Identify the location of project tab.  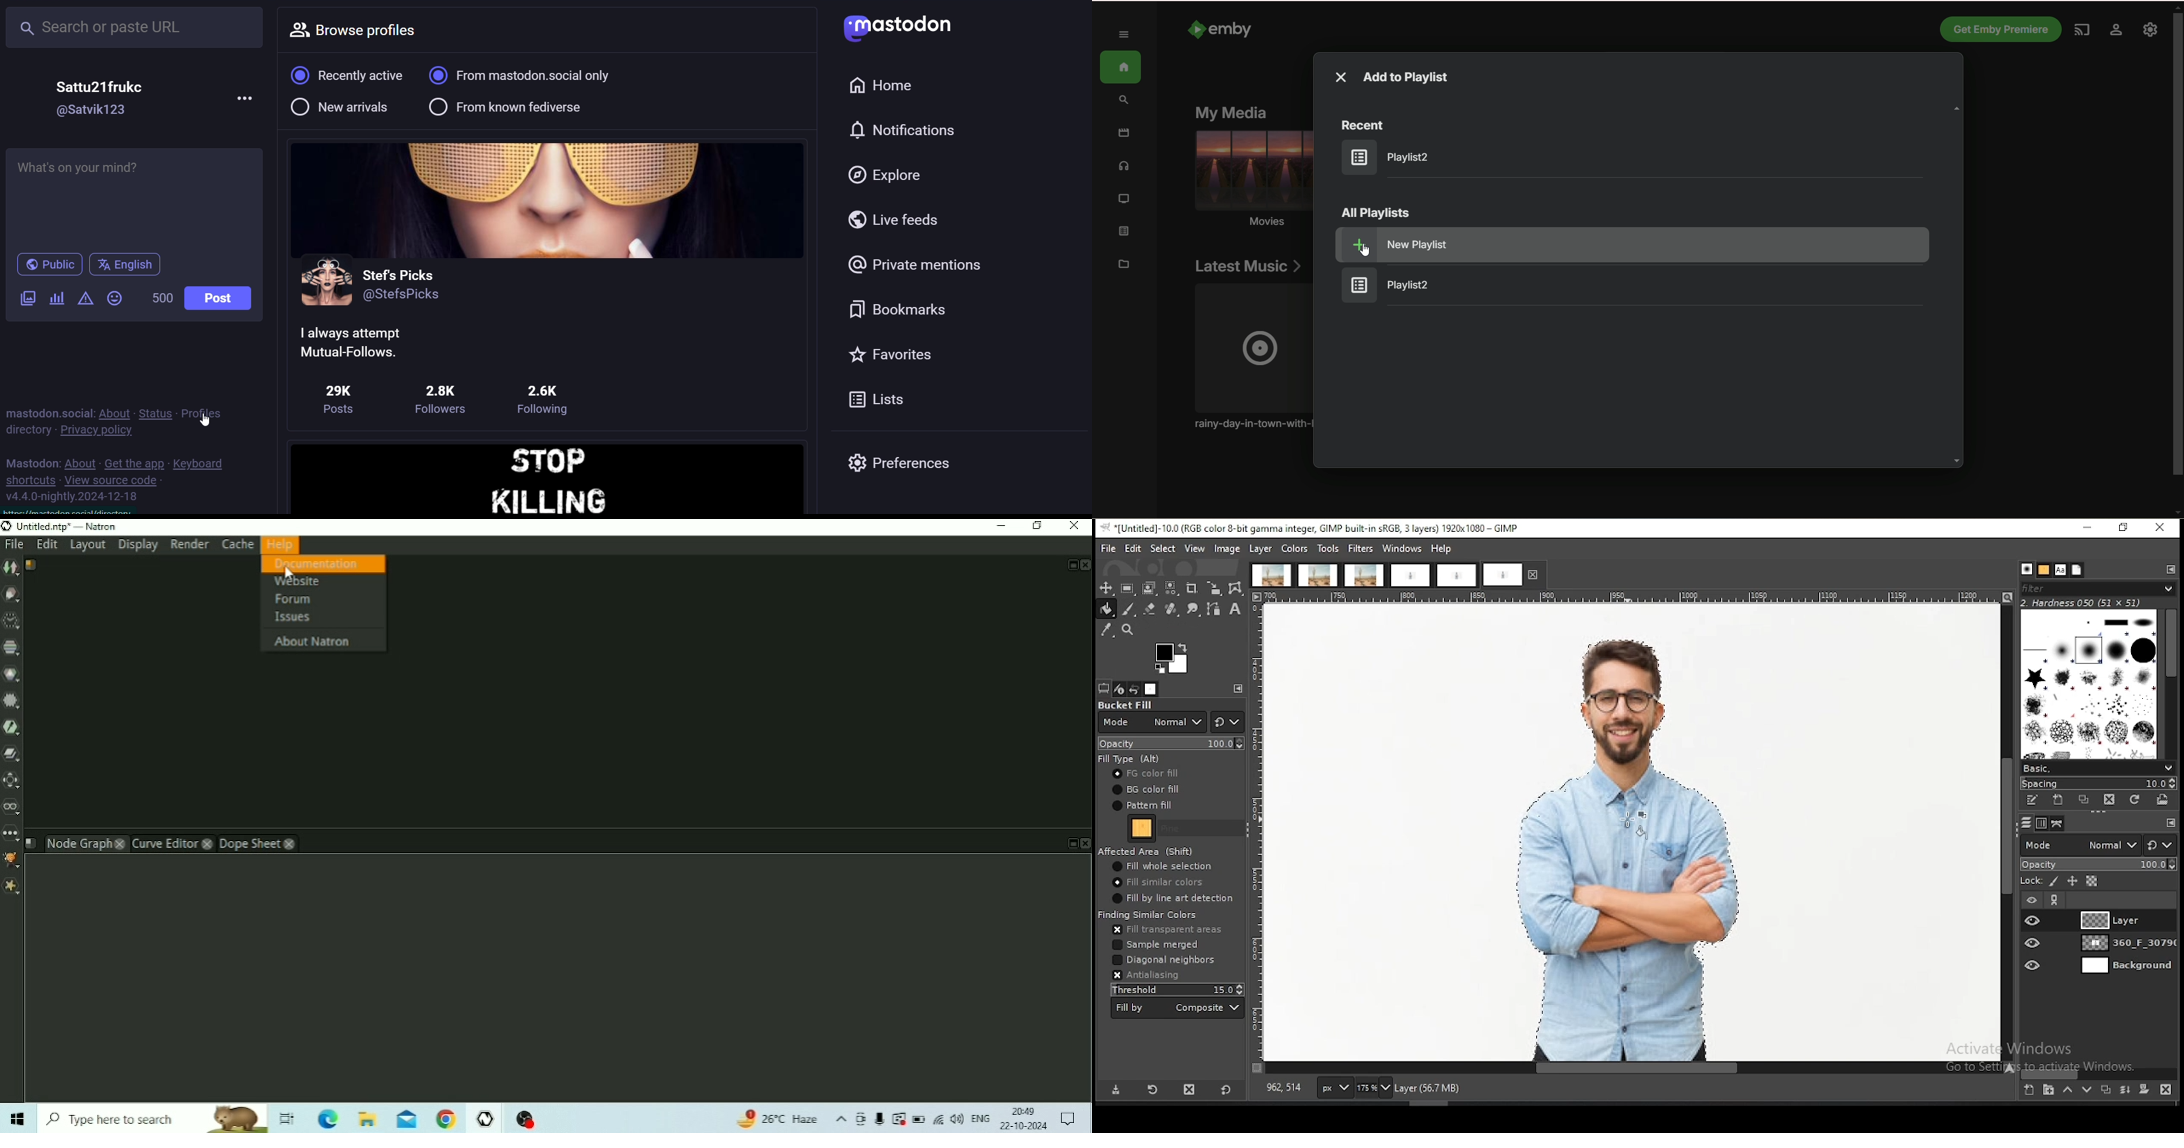
(1319, 575).